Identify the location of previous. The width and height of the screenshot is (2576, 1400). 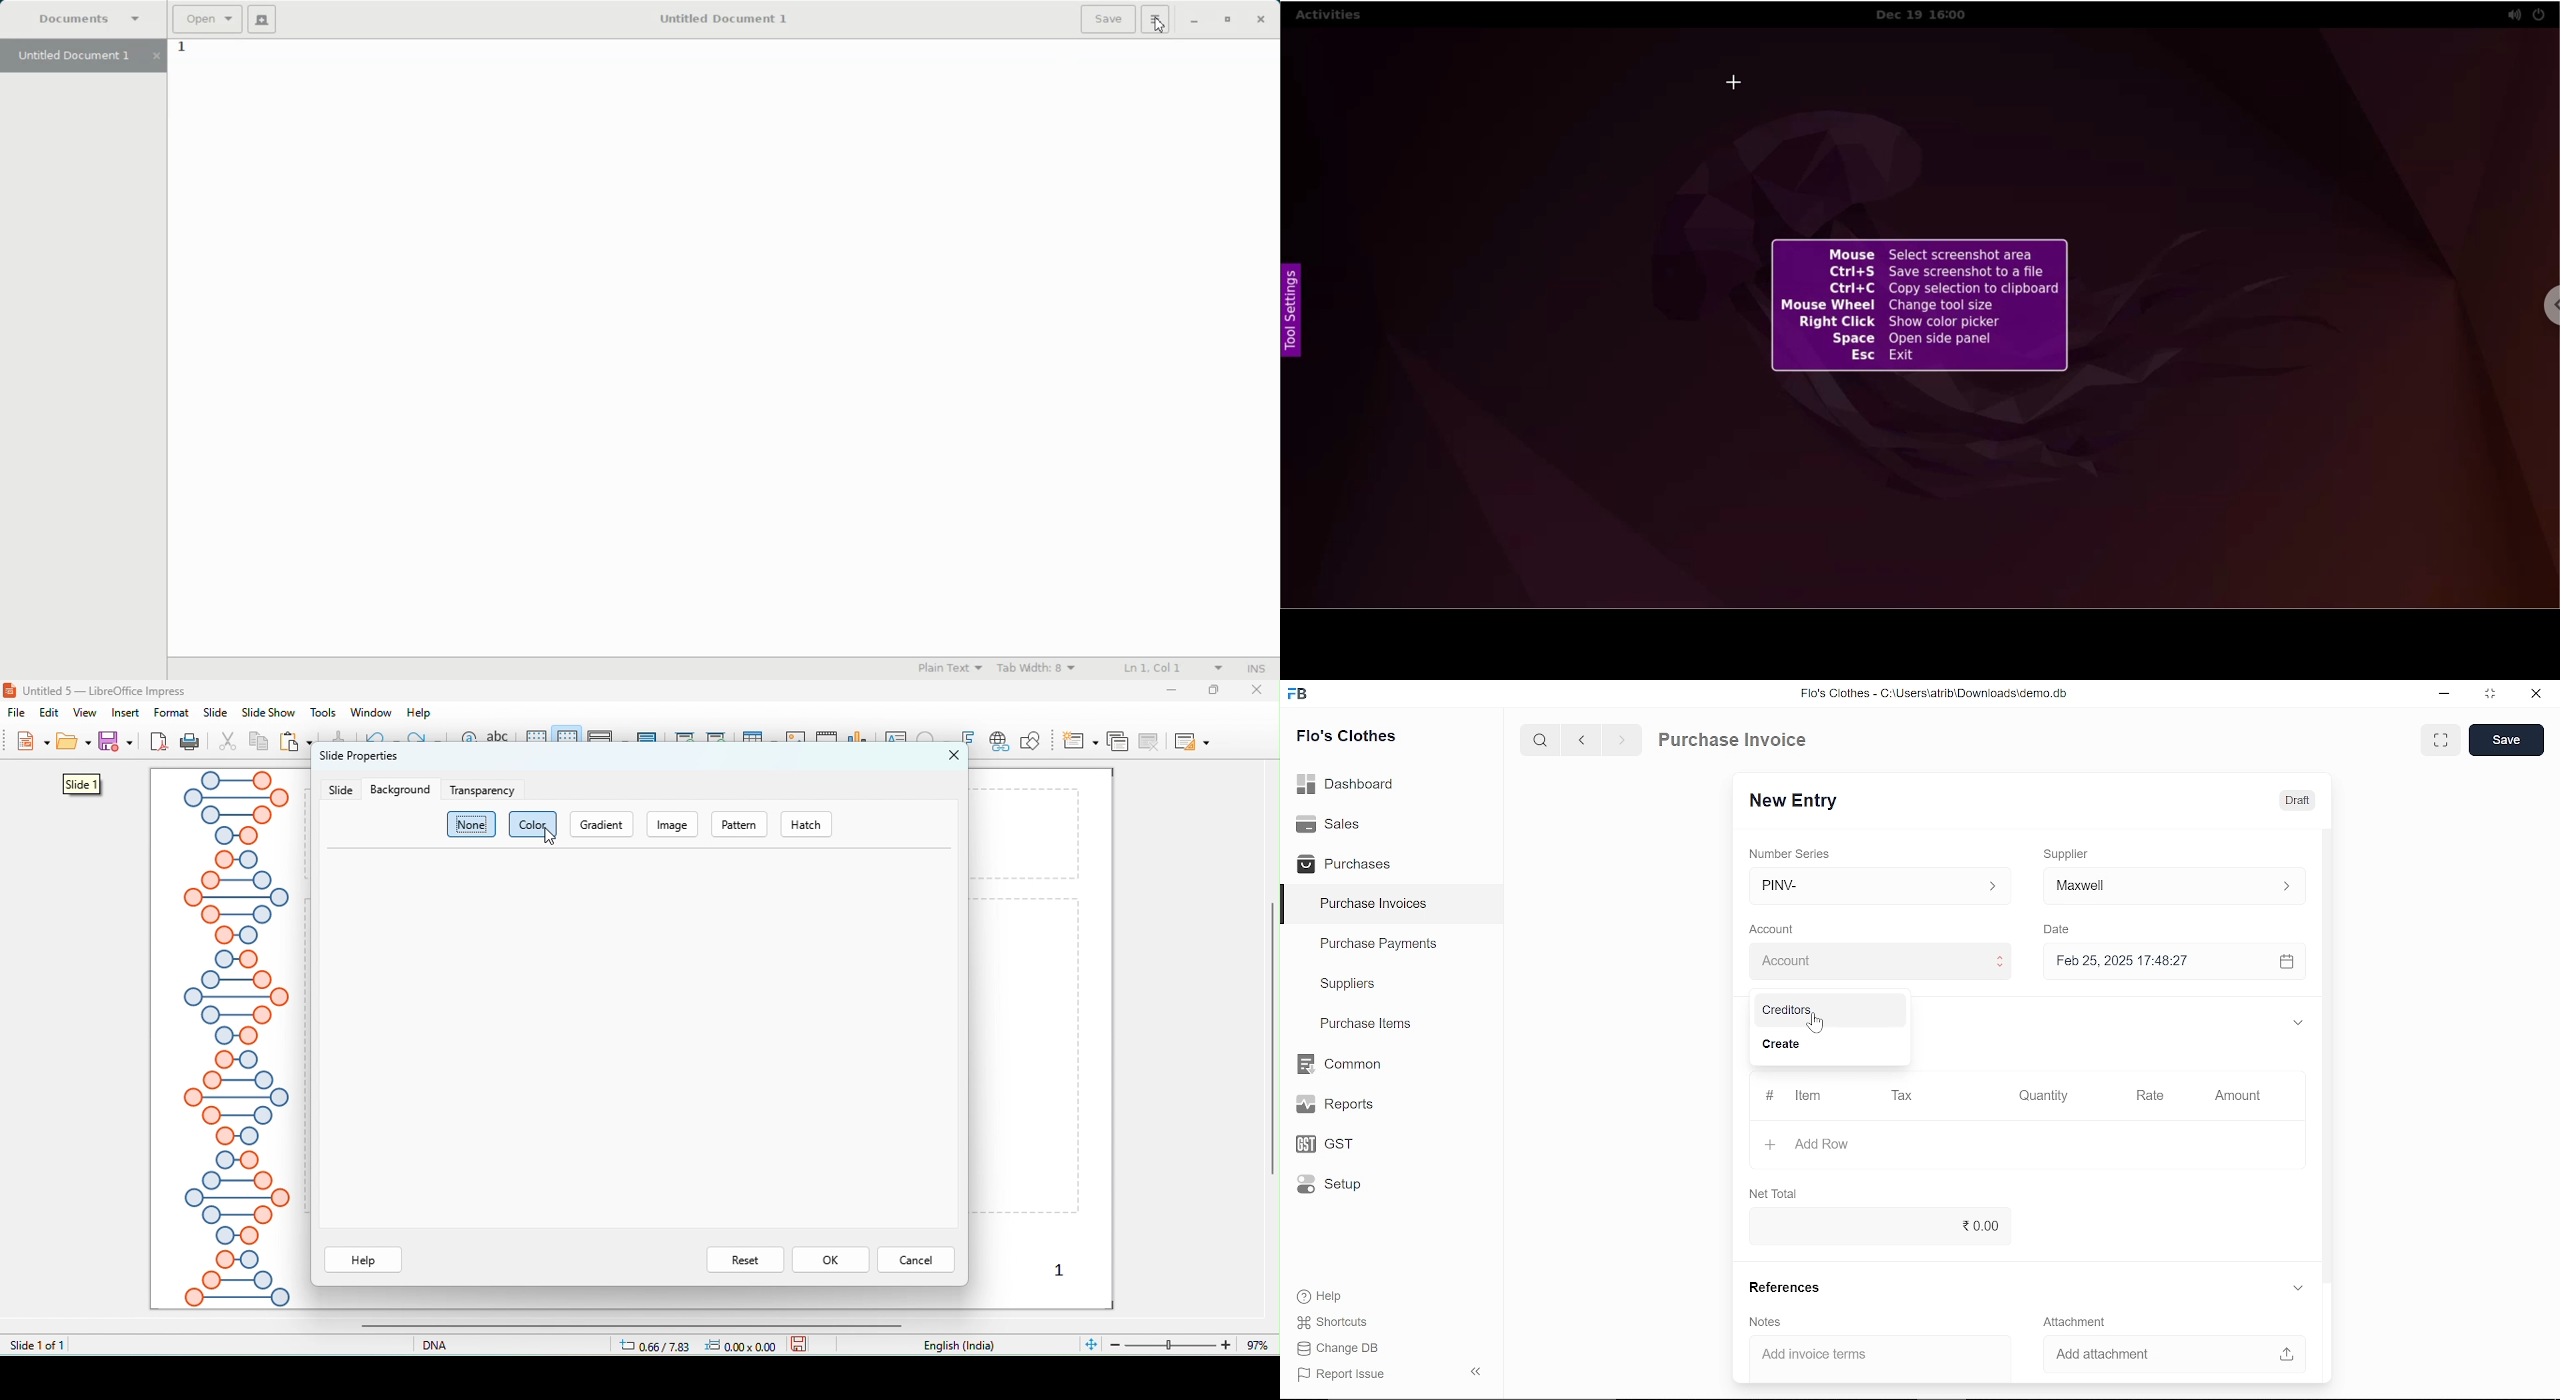
(1583, 742).